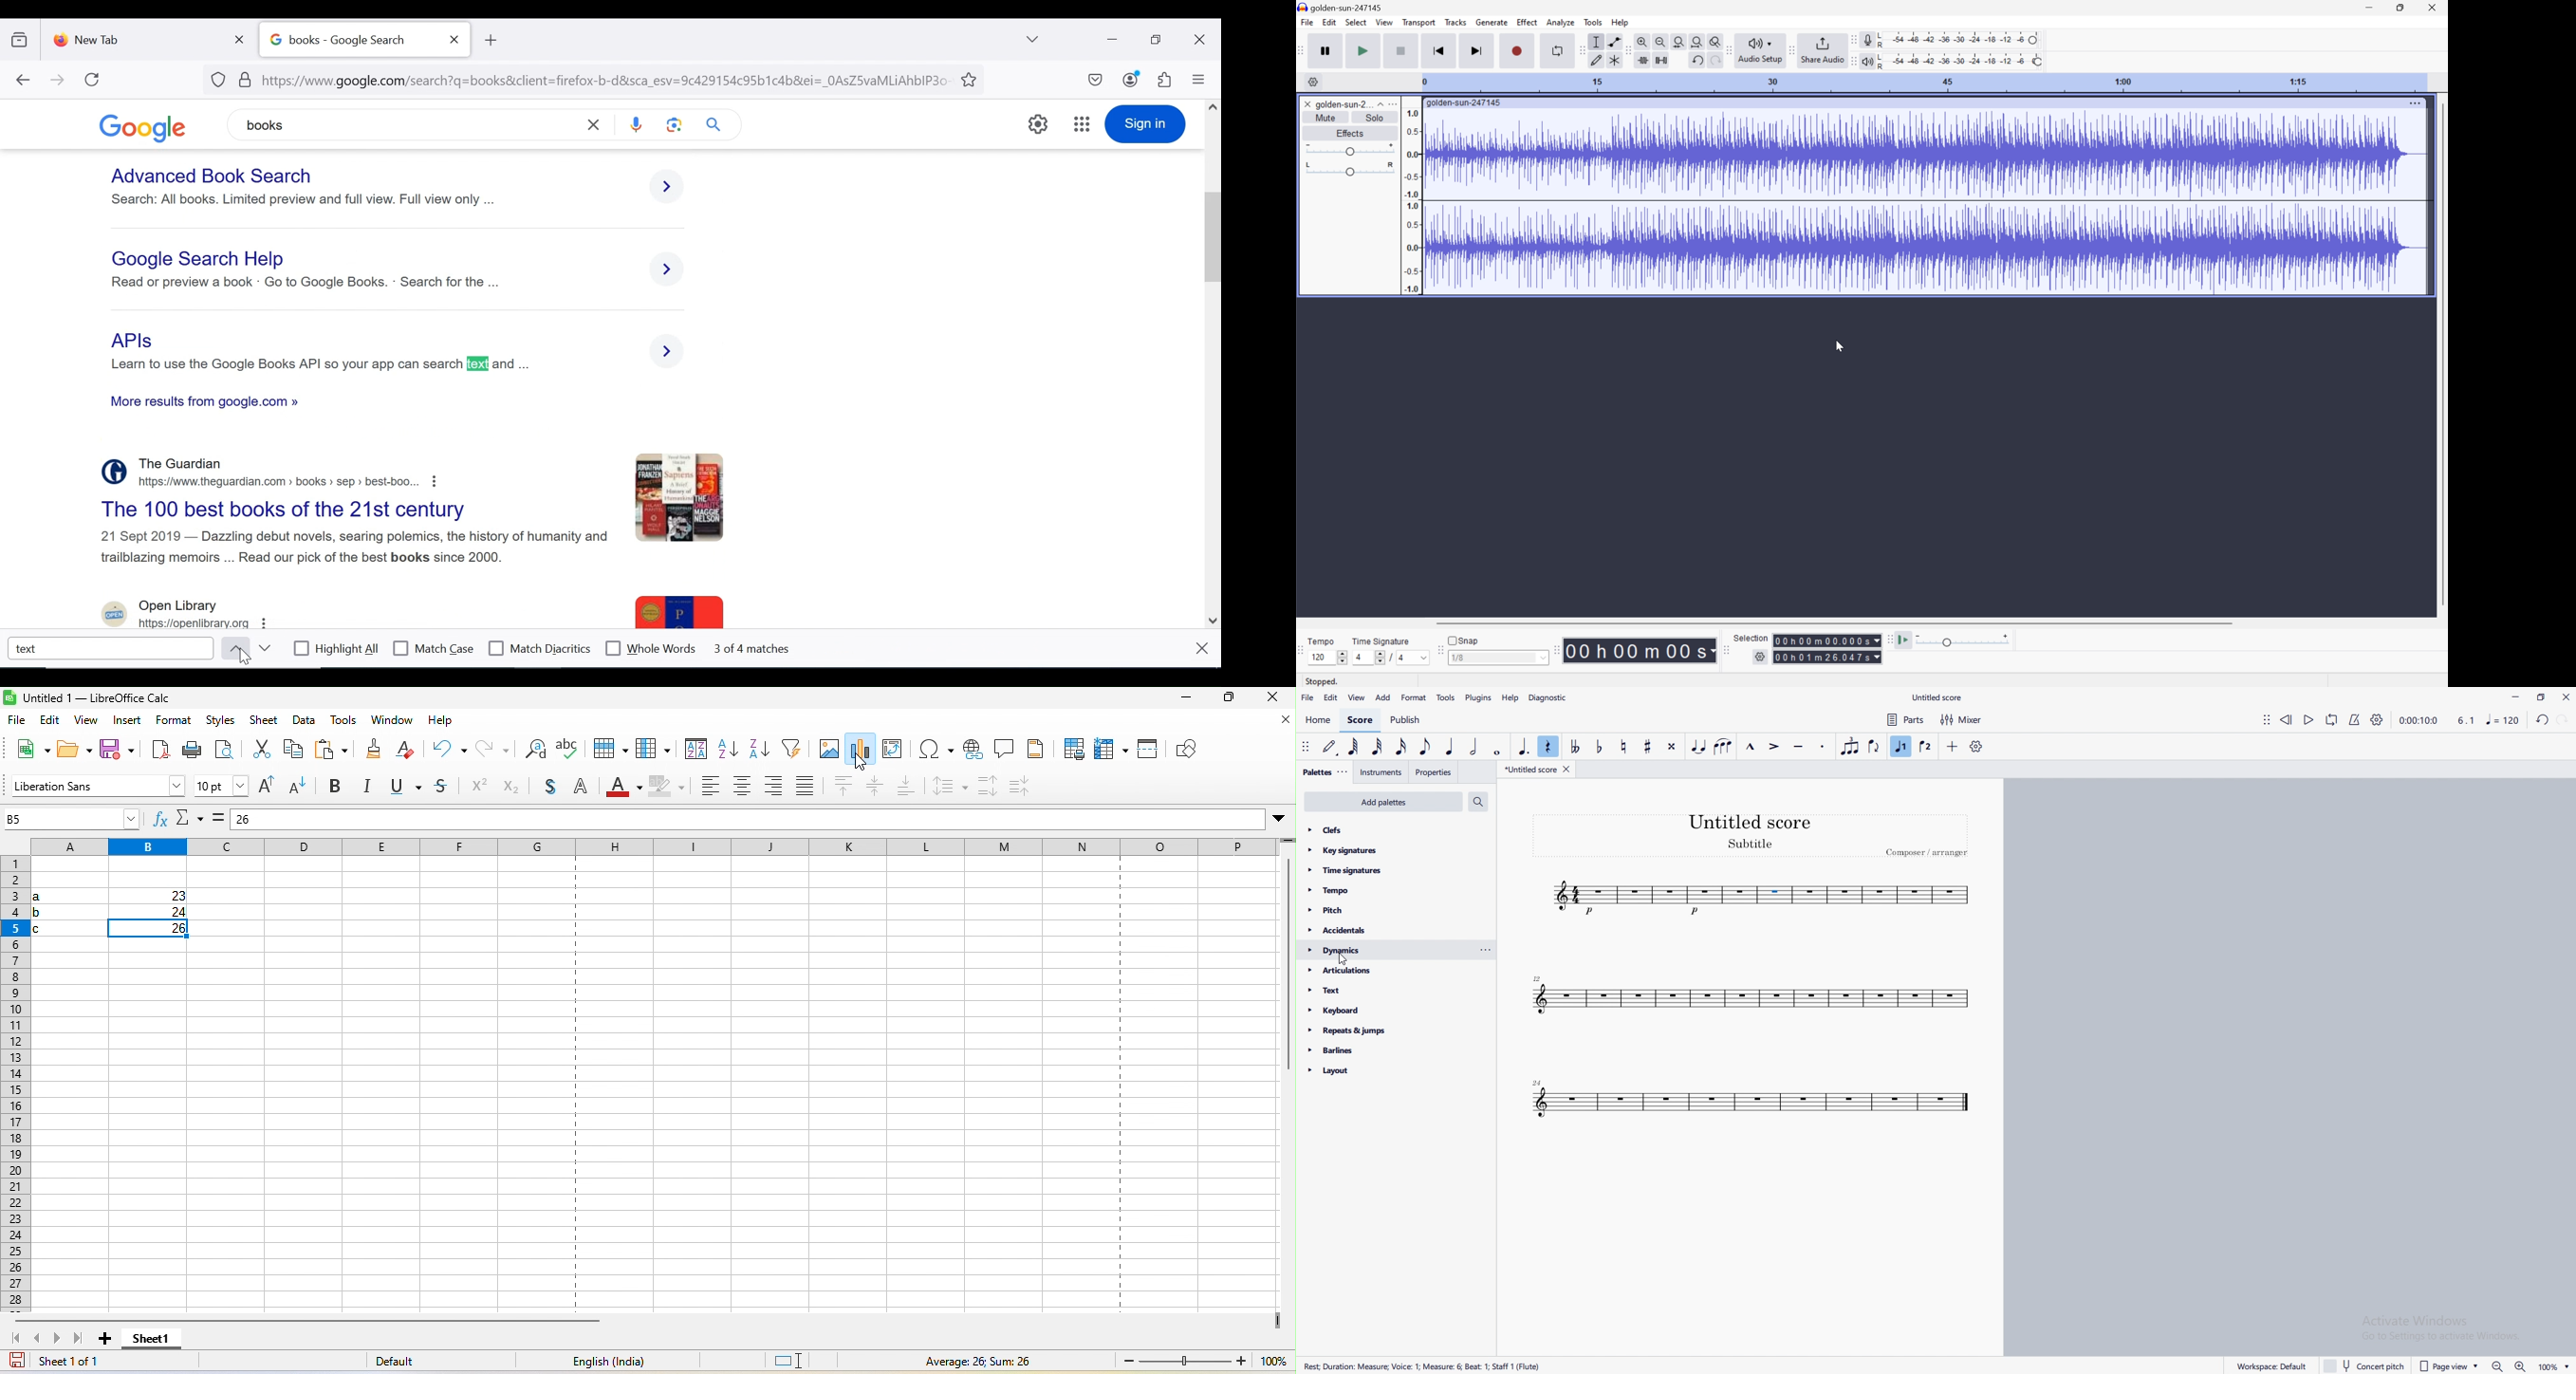 Image resolution: width=2576 pixels, height=1400 pixels. I want to click on comment, so click(1004, 747).